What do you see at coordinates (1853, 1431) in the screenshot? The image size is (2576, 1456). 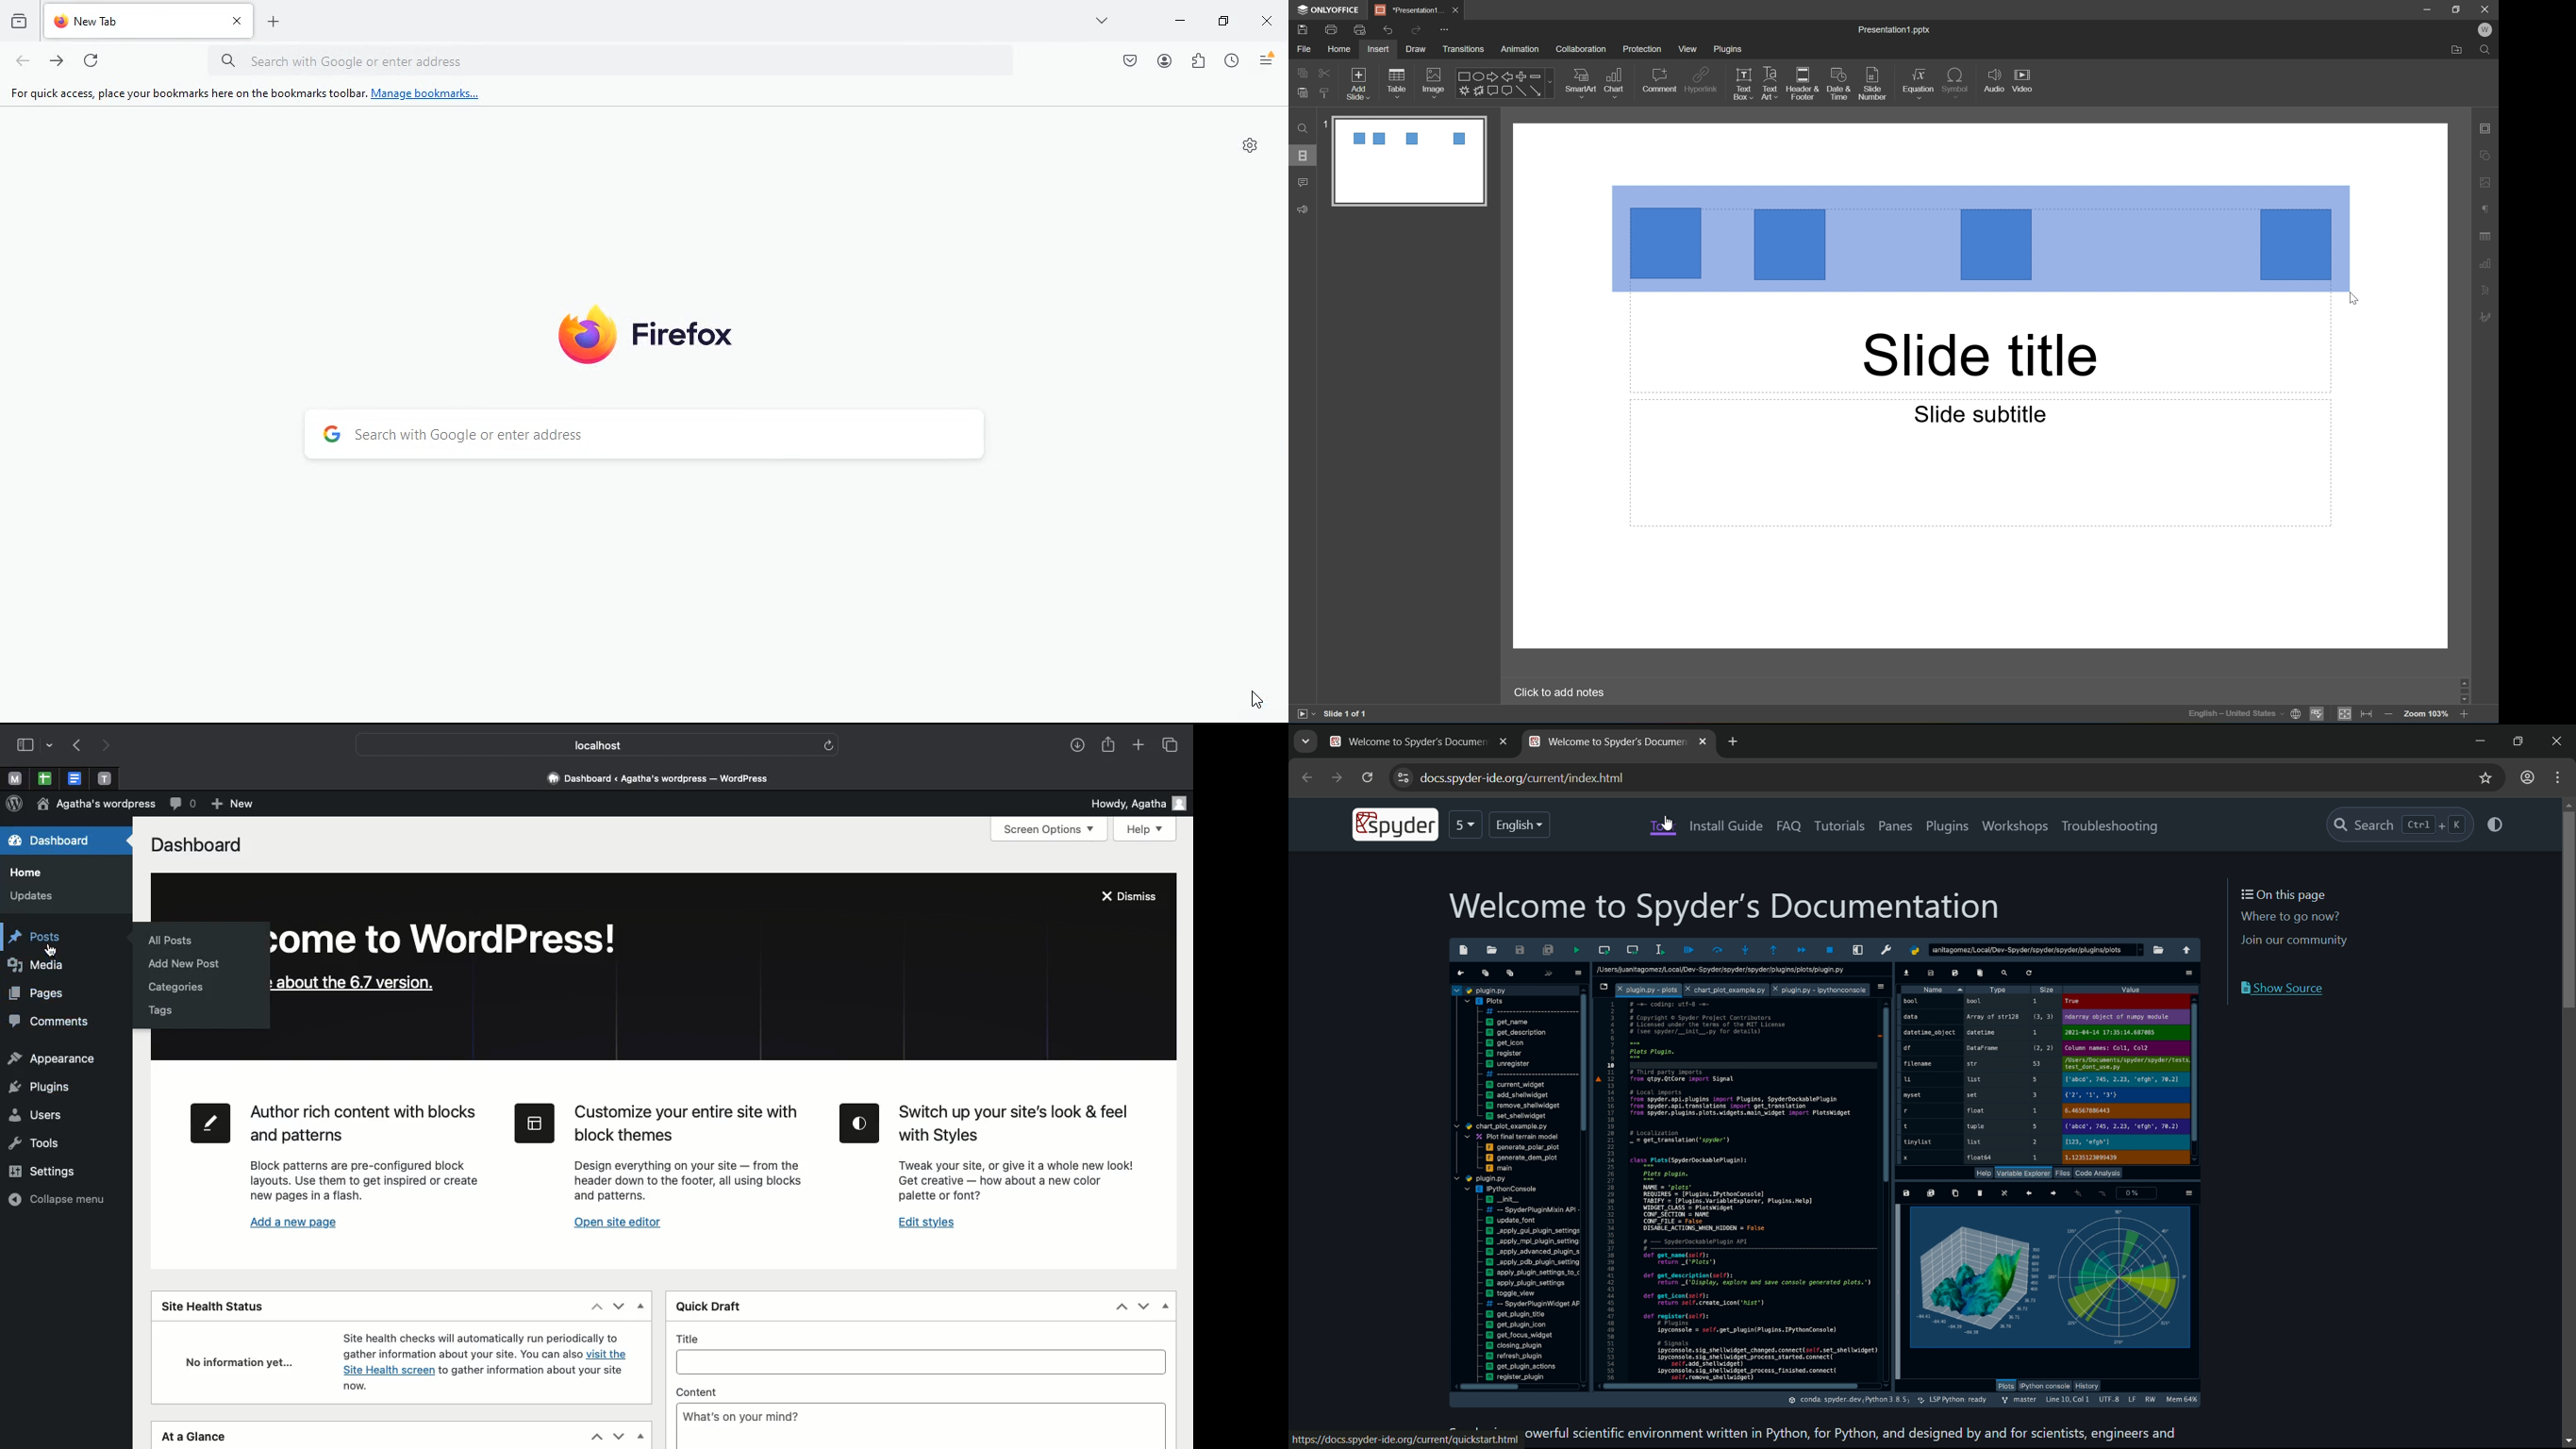 I see `powerful scientific environment written in Python, for Python, and designed by and for scientists, engineers and` at bounding box center [1853, 1431].